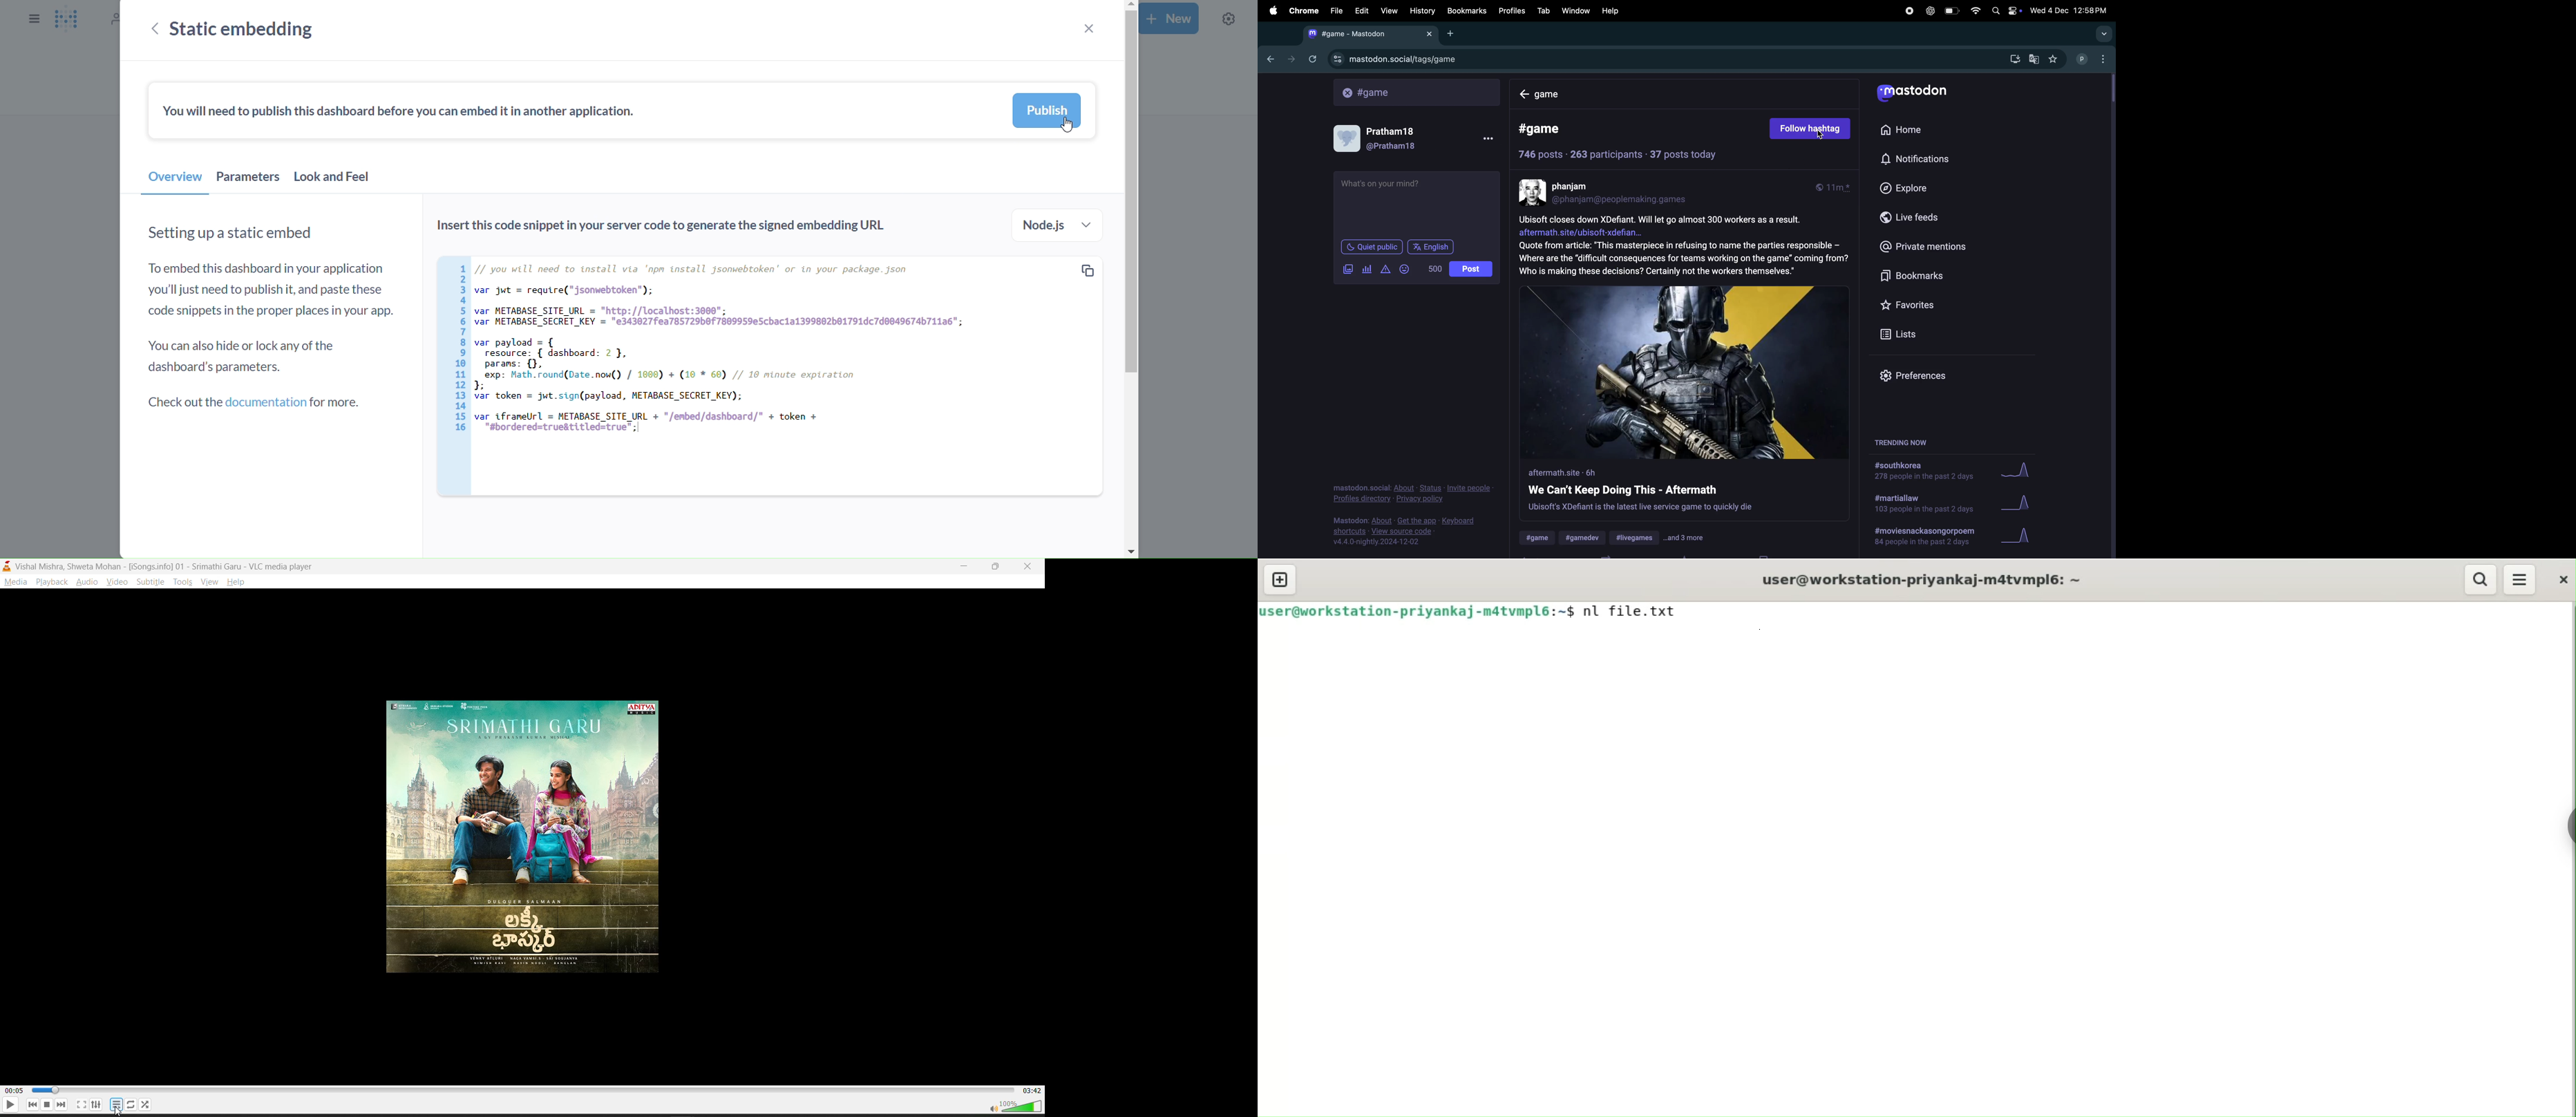  What do you see at coordinates (1362, 9) in the screenshot?
I see `Edit` at bounding box center [1362, 9].